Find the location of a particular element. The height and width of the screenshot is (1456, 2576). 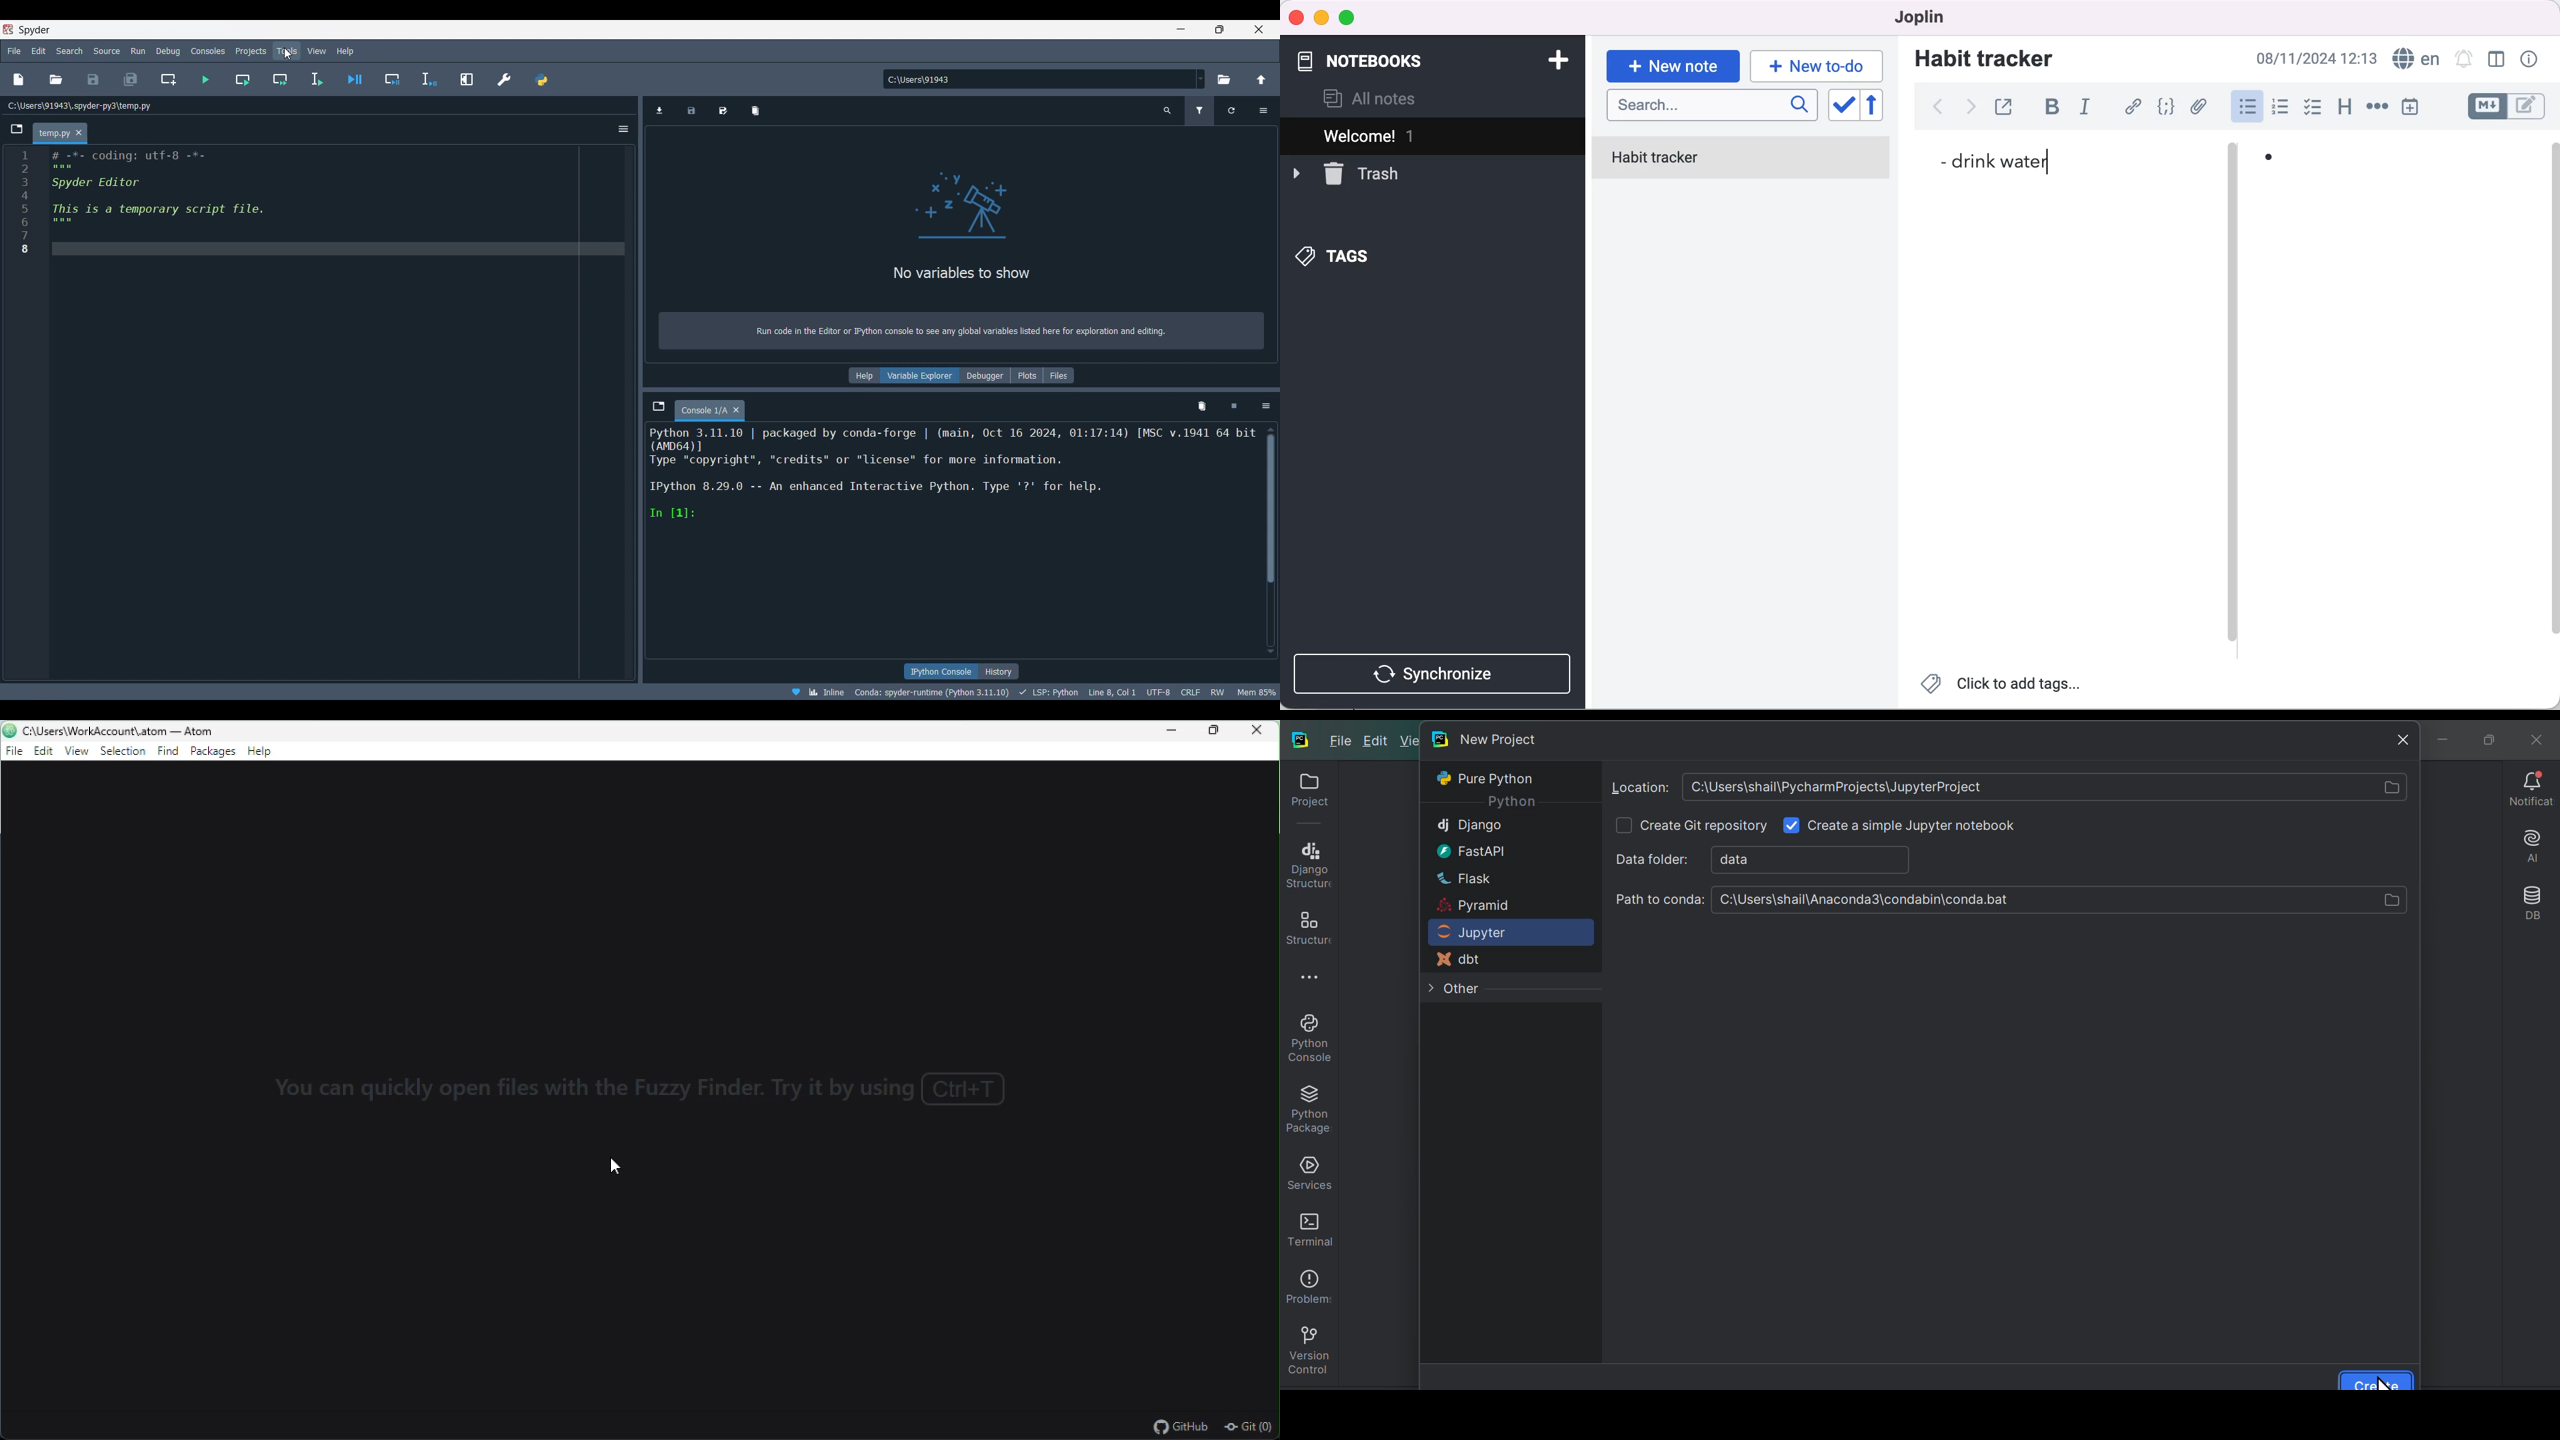

bold is located at coordinates (2057, 108).